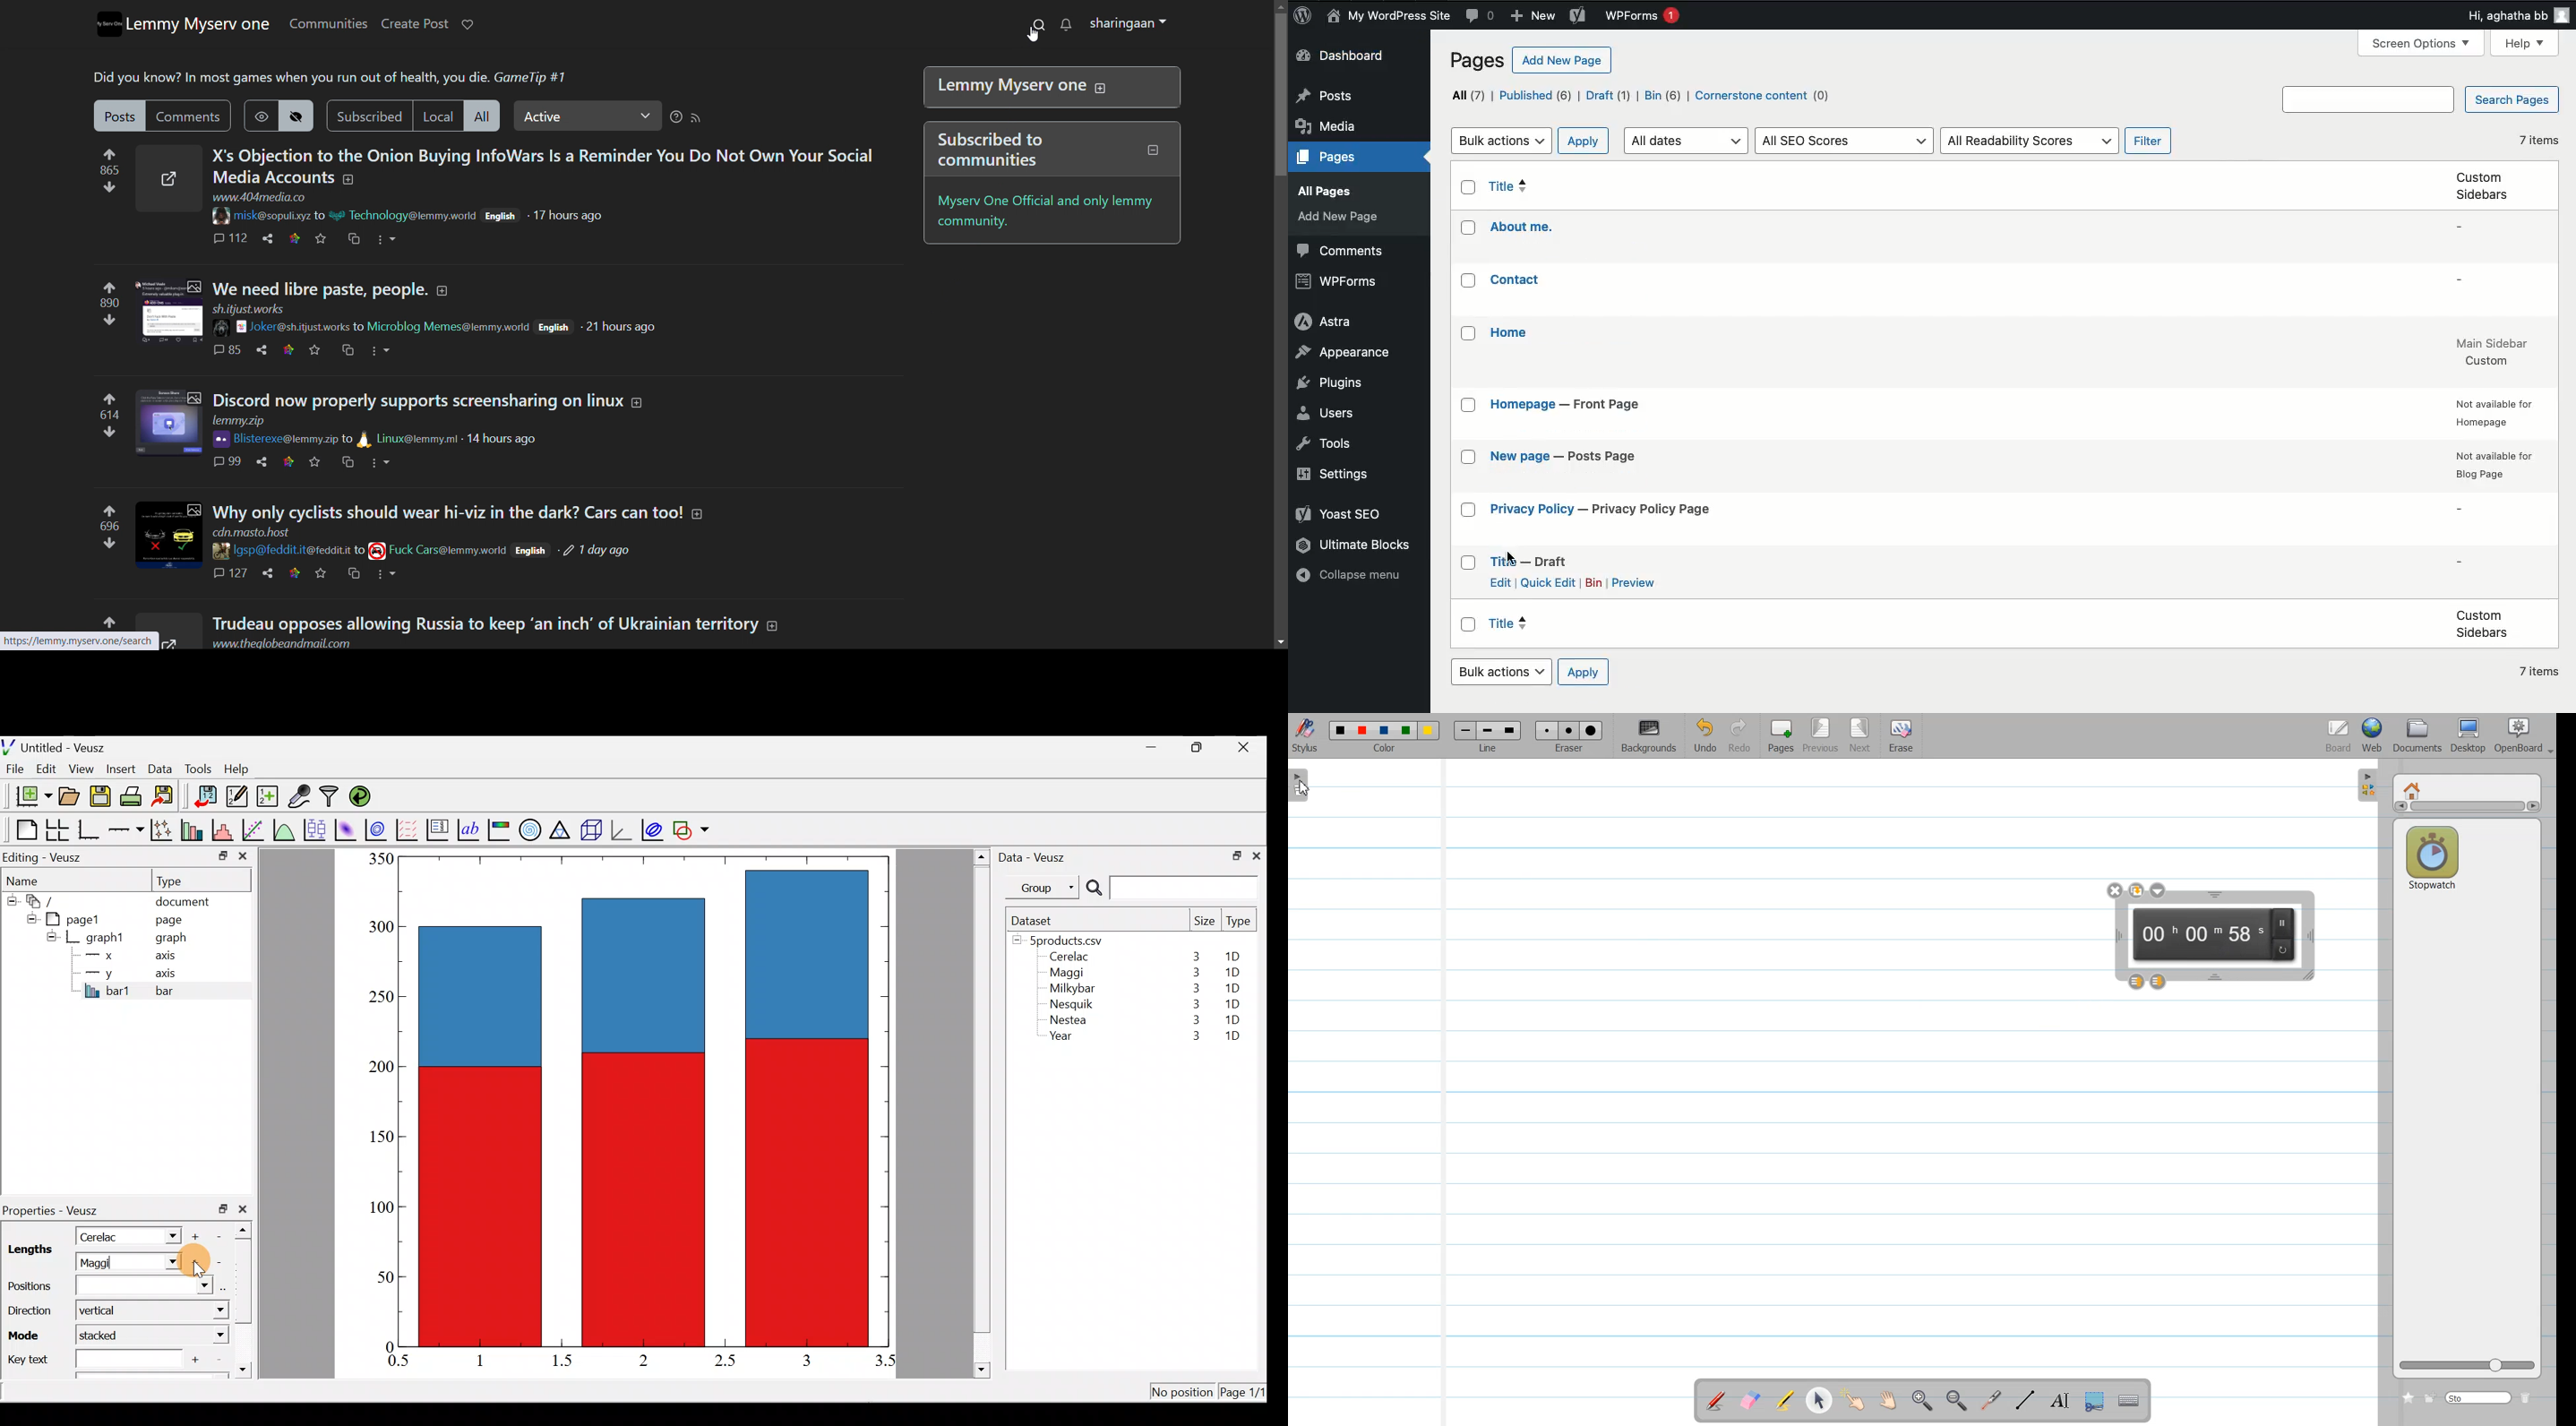 The image size is (2576, 1428). I want to click on scroll bar, so click(247, 1297).